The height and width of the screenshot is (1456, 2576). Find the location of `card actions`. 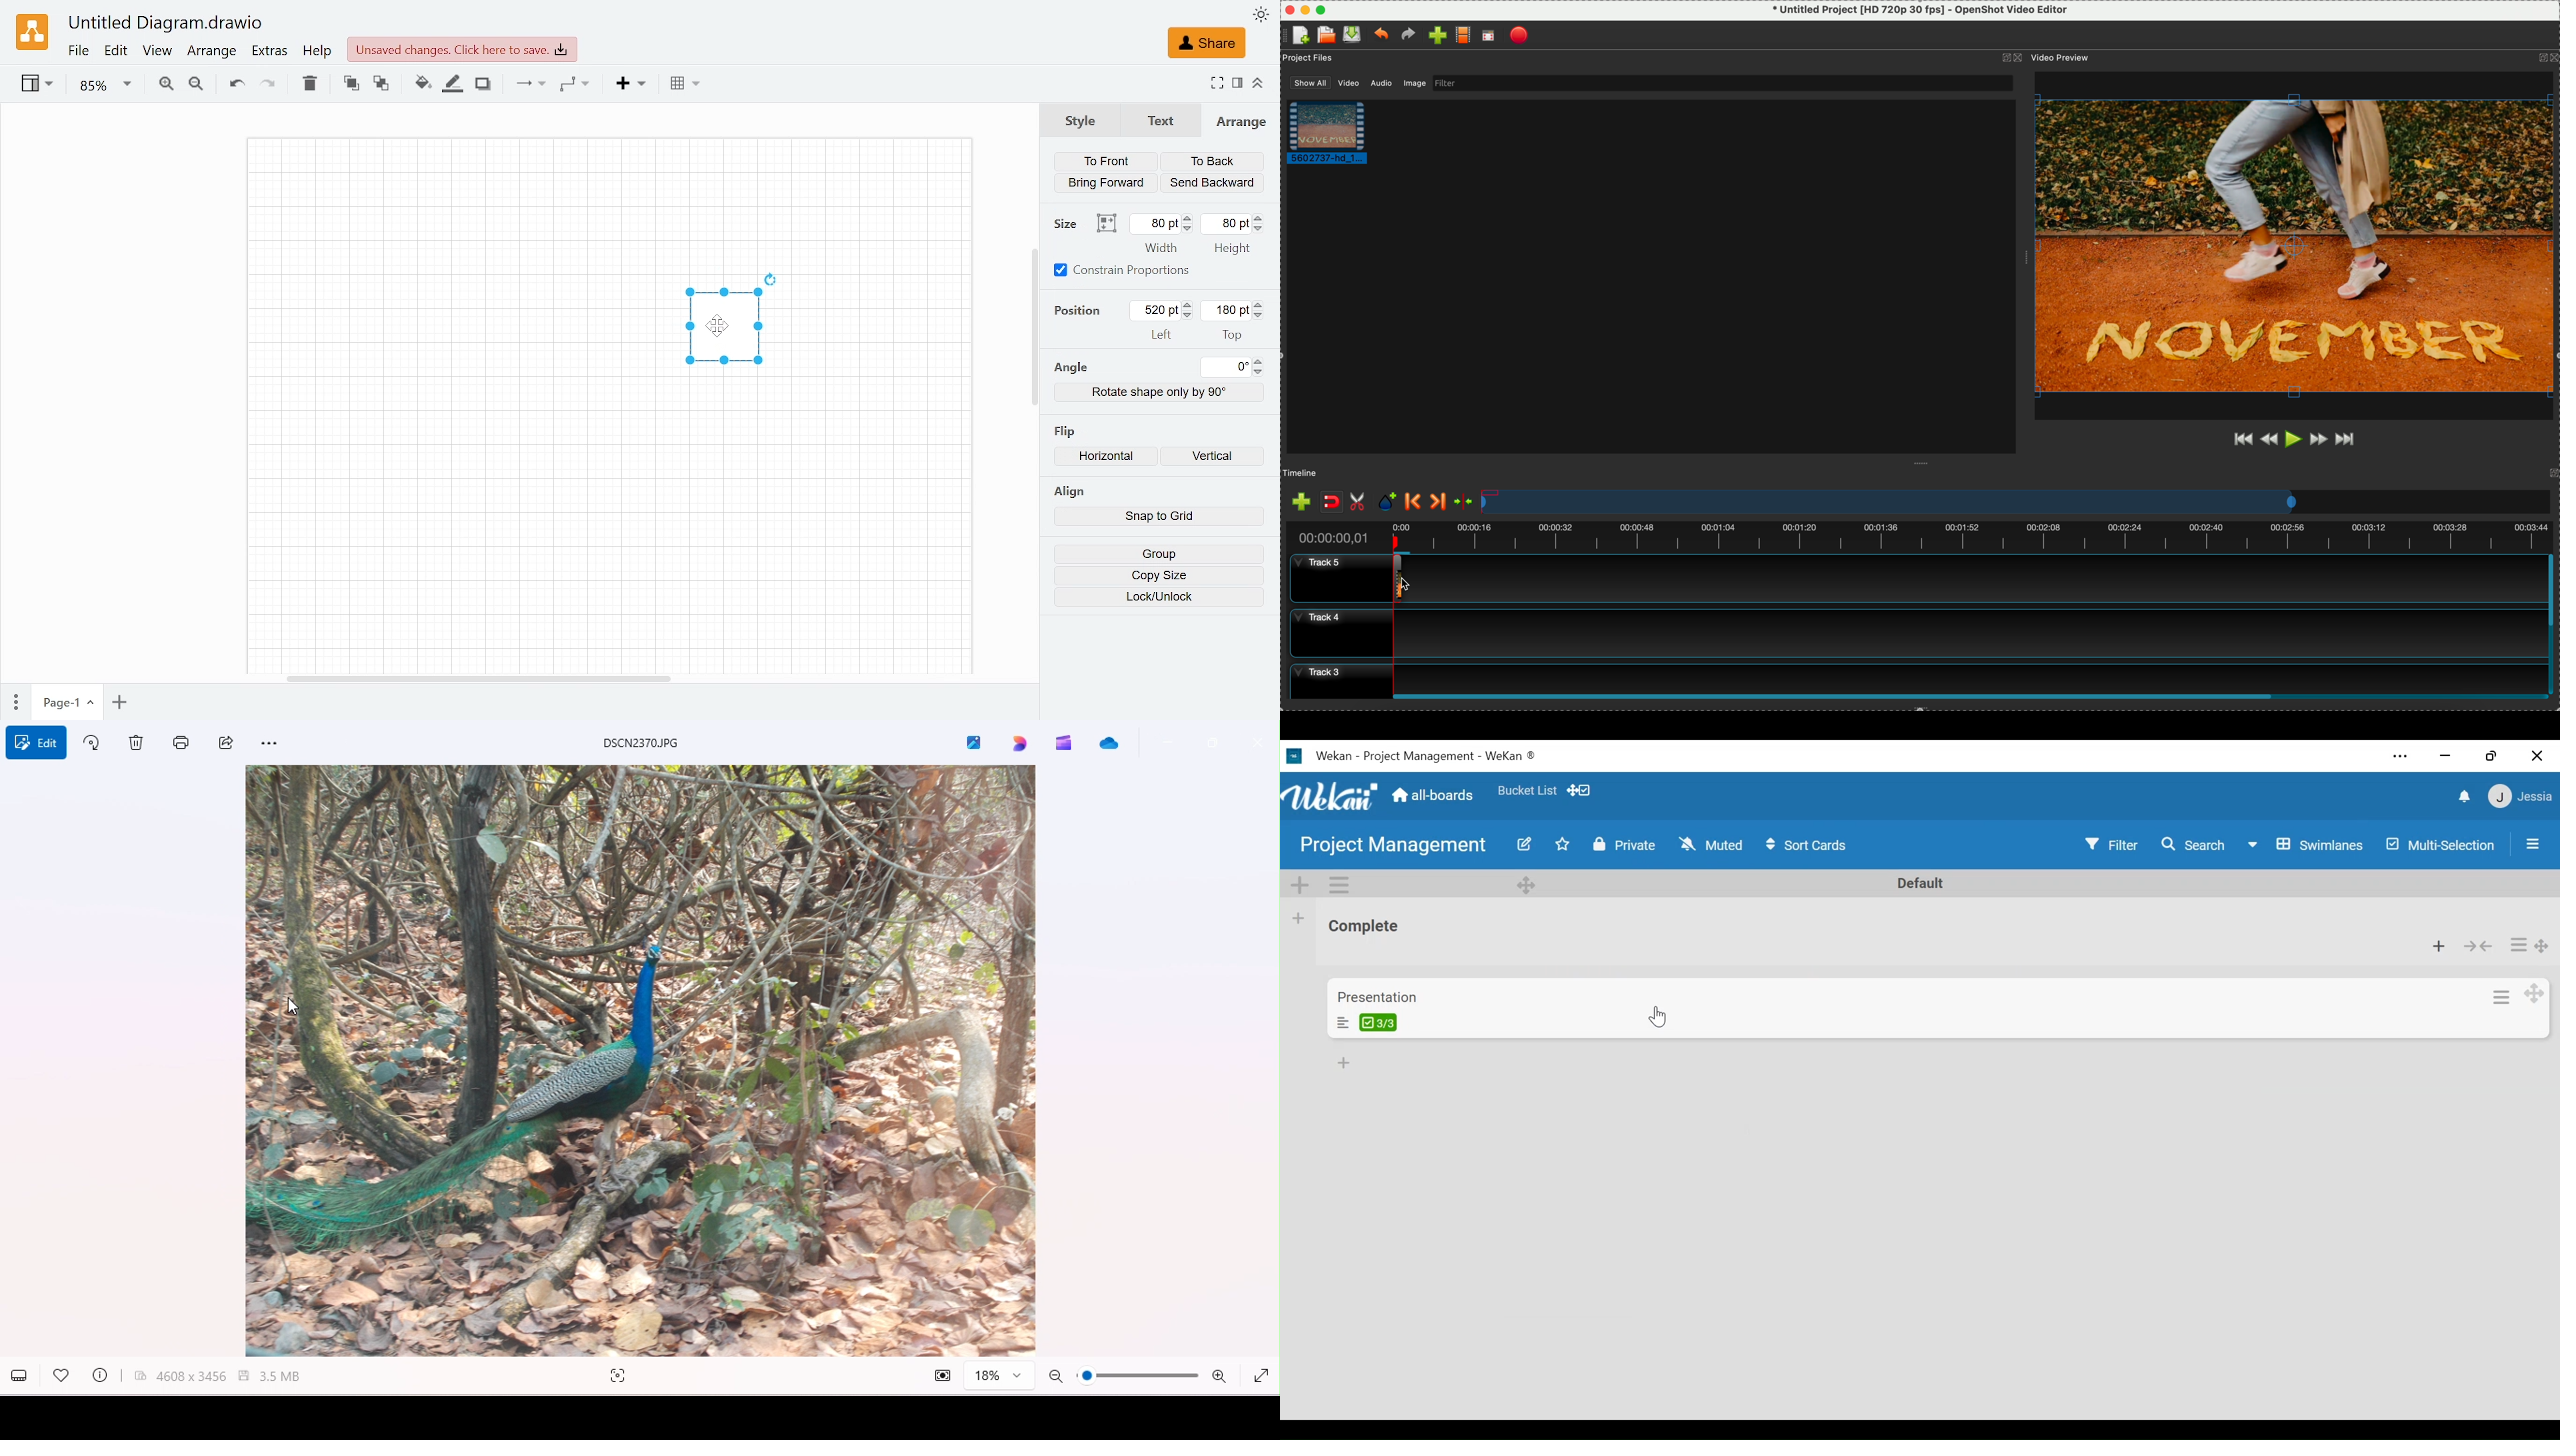

card actions is located at coordinates (2518, 944).